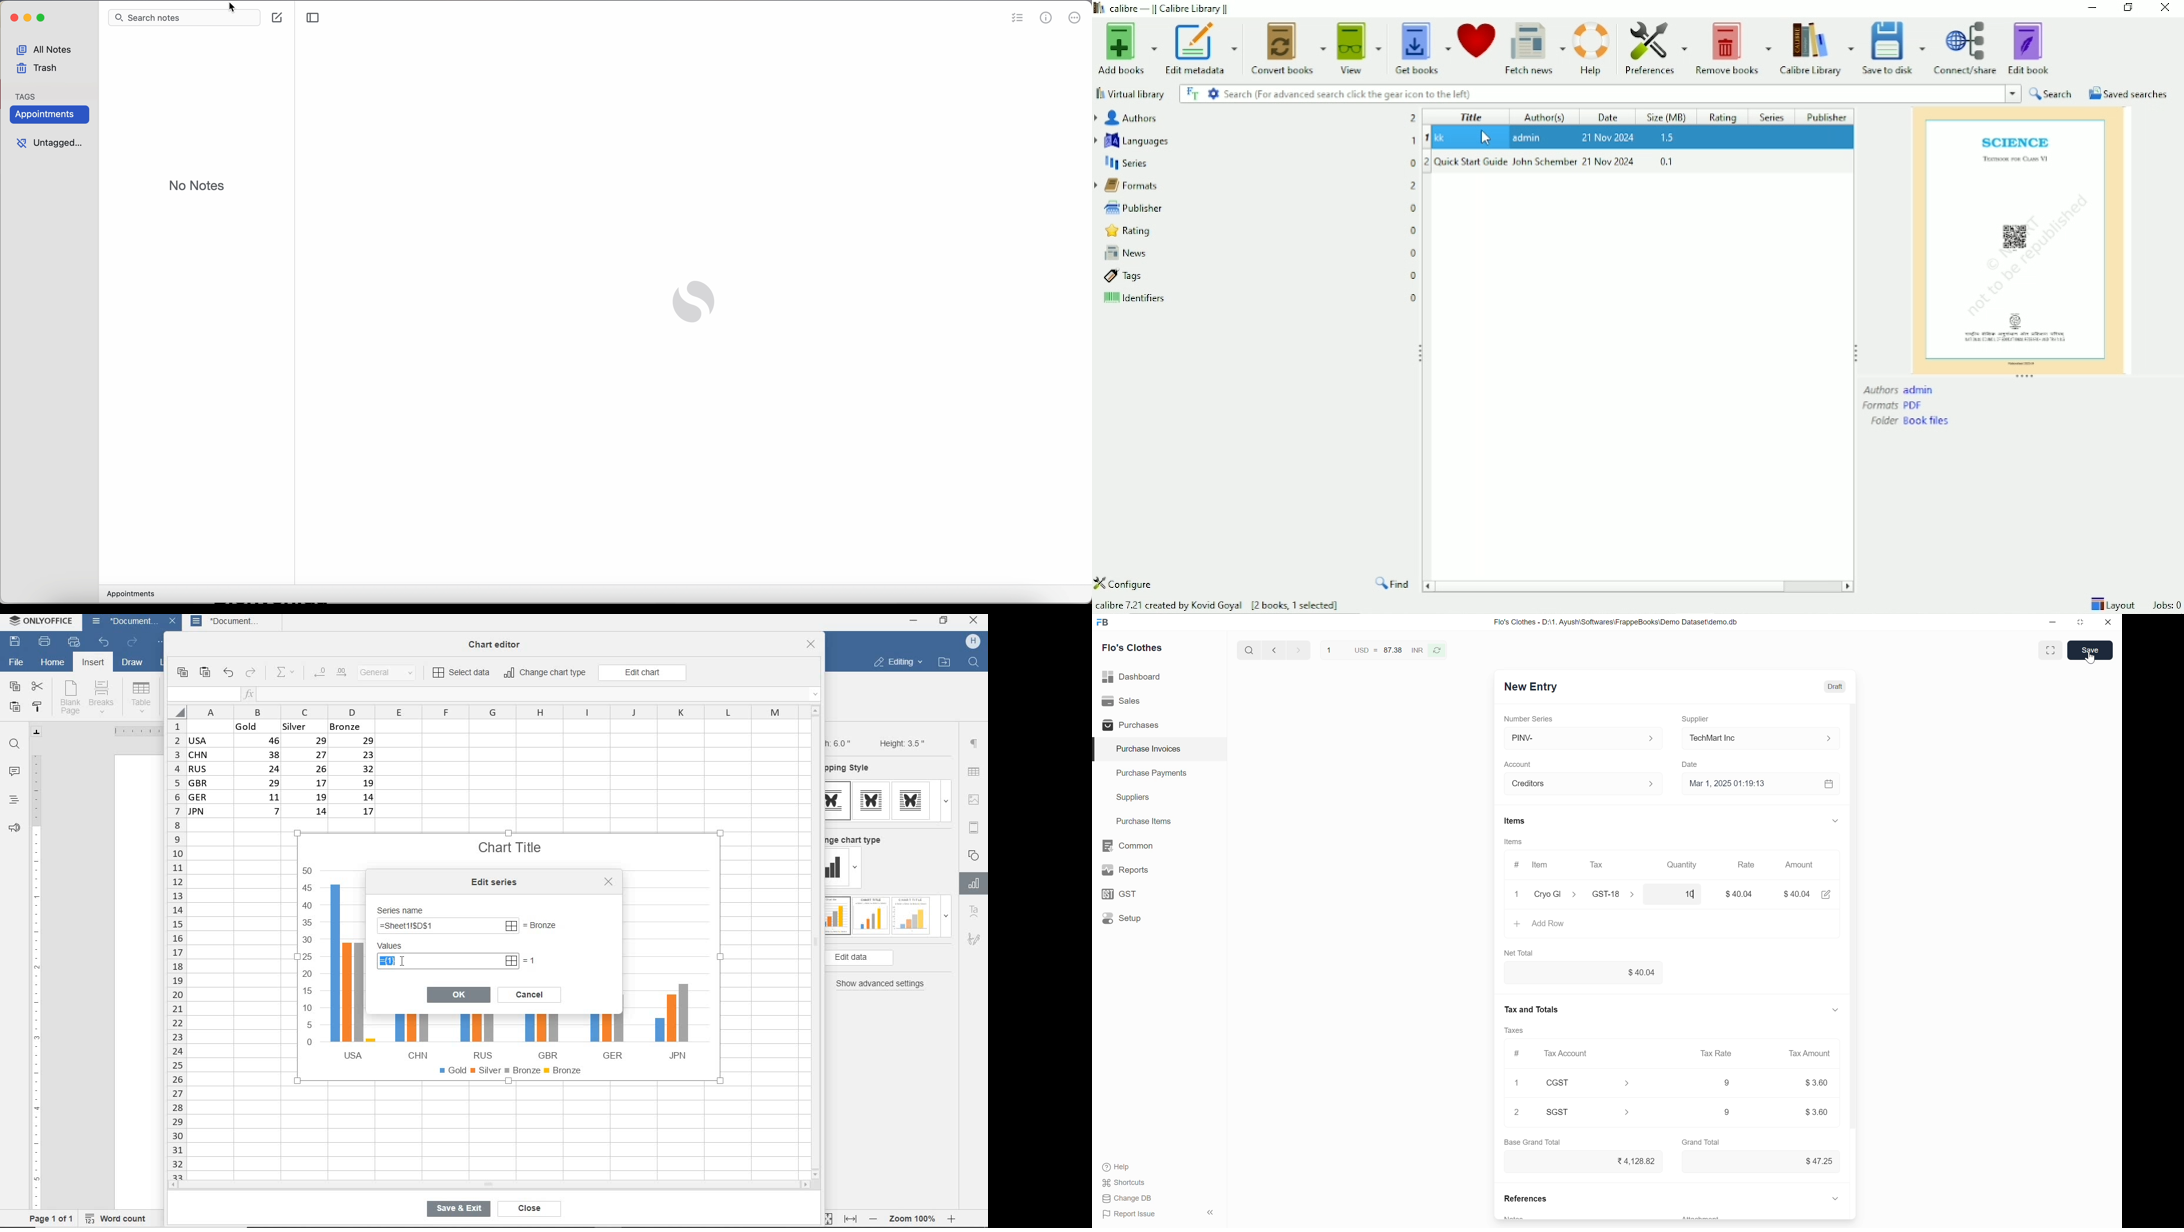 Image resolution: width=2184 pixels, height=1232 pixels. Describe the element at coordinates (669, 1023) in the screenshot. I see `JPN` at that location.